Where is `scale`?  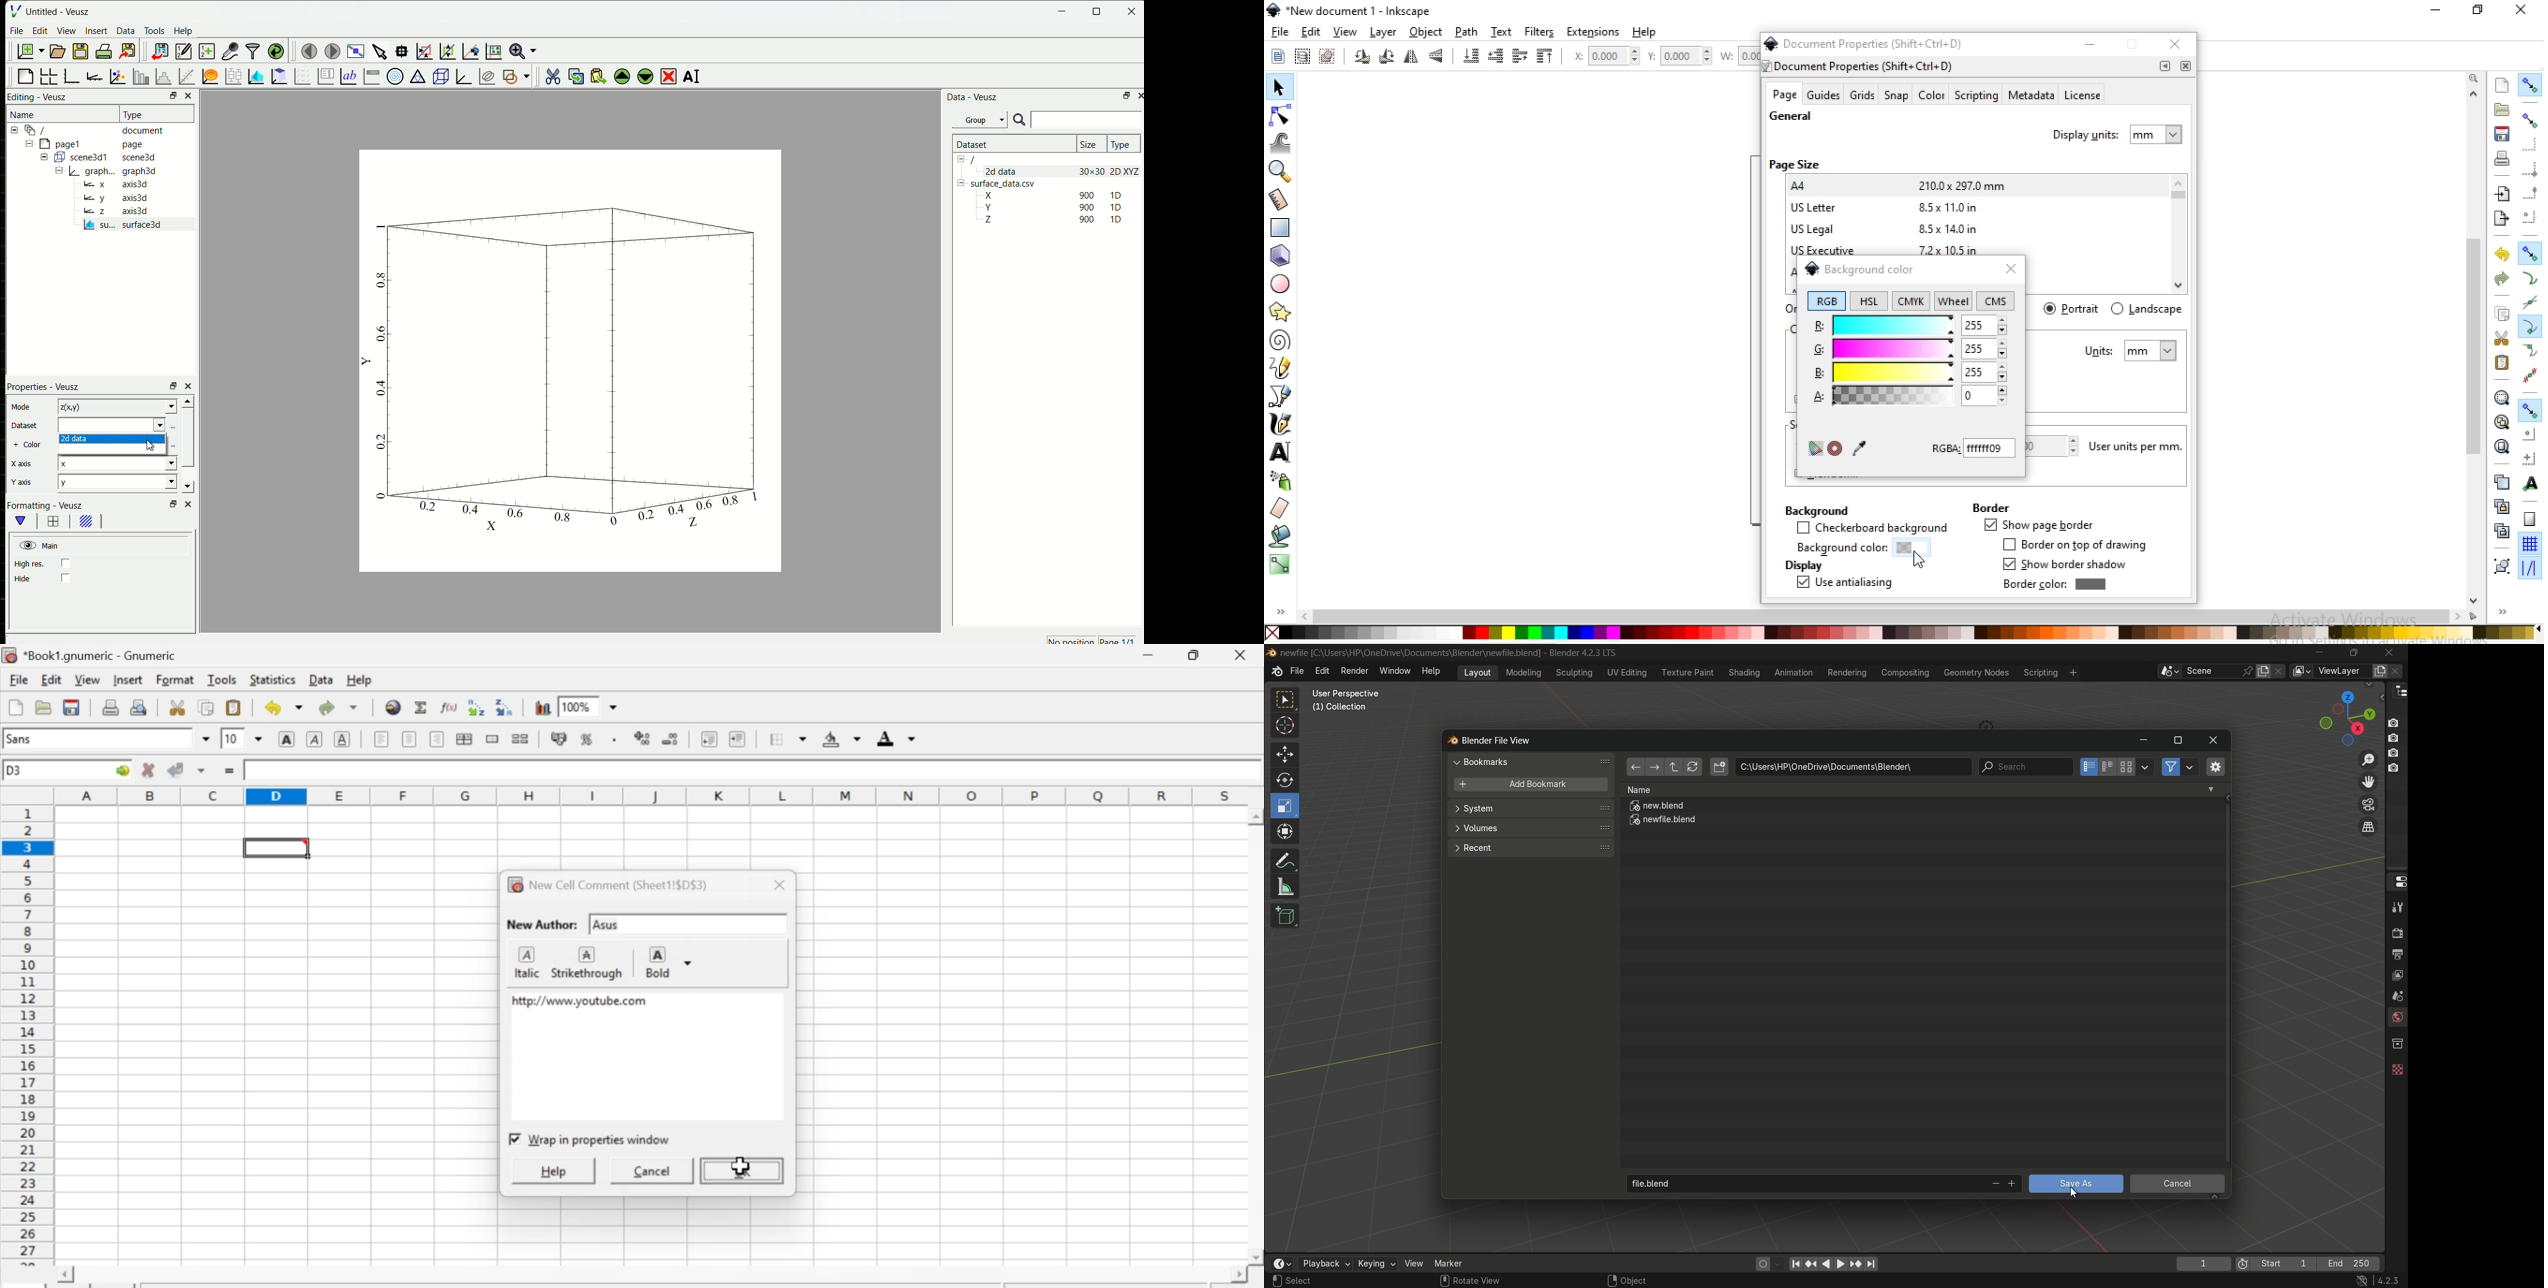
scale is located at coordinates (1287, 806).